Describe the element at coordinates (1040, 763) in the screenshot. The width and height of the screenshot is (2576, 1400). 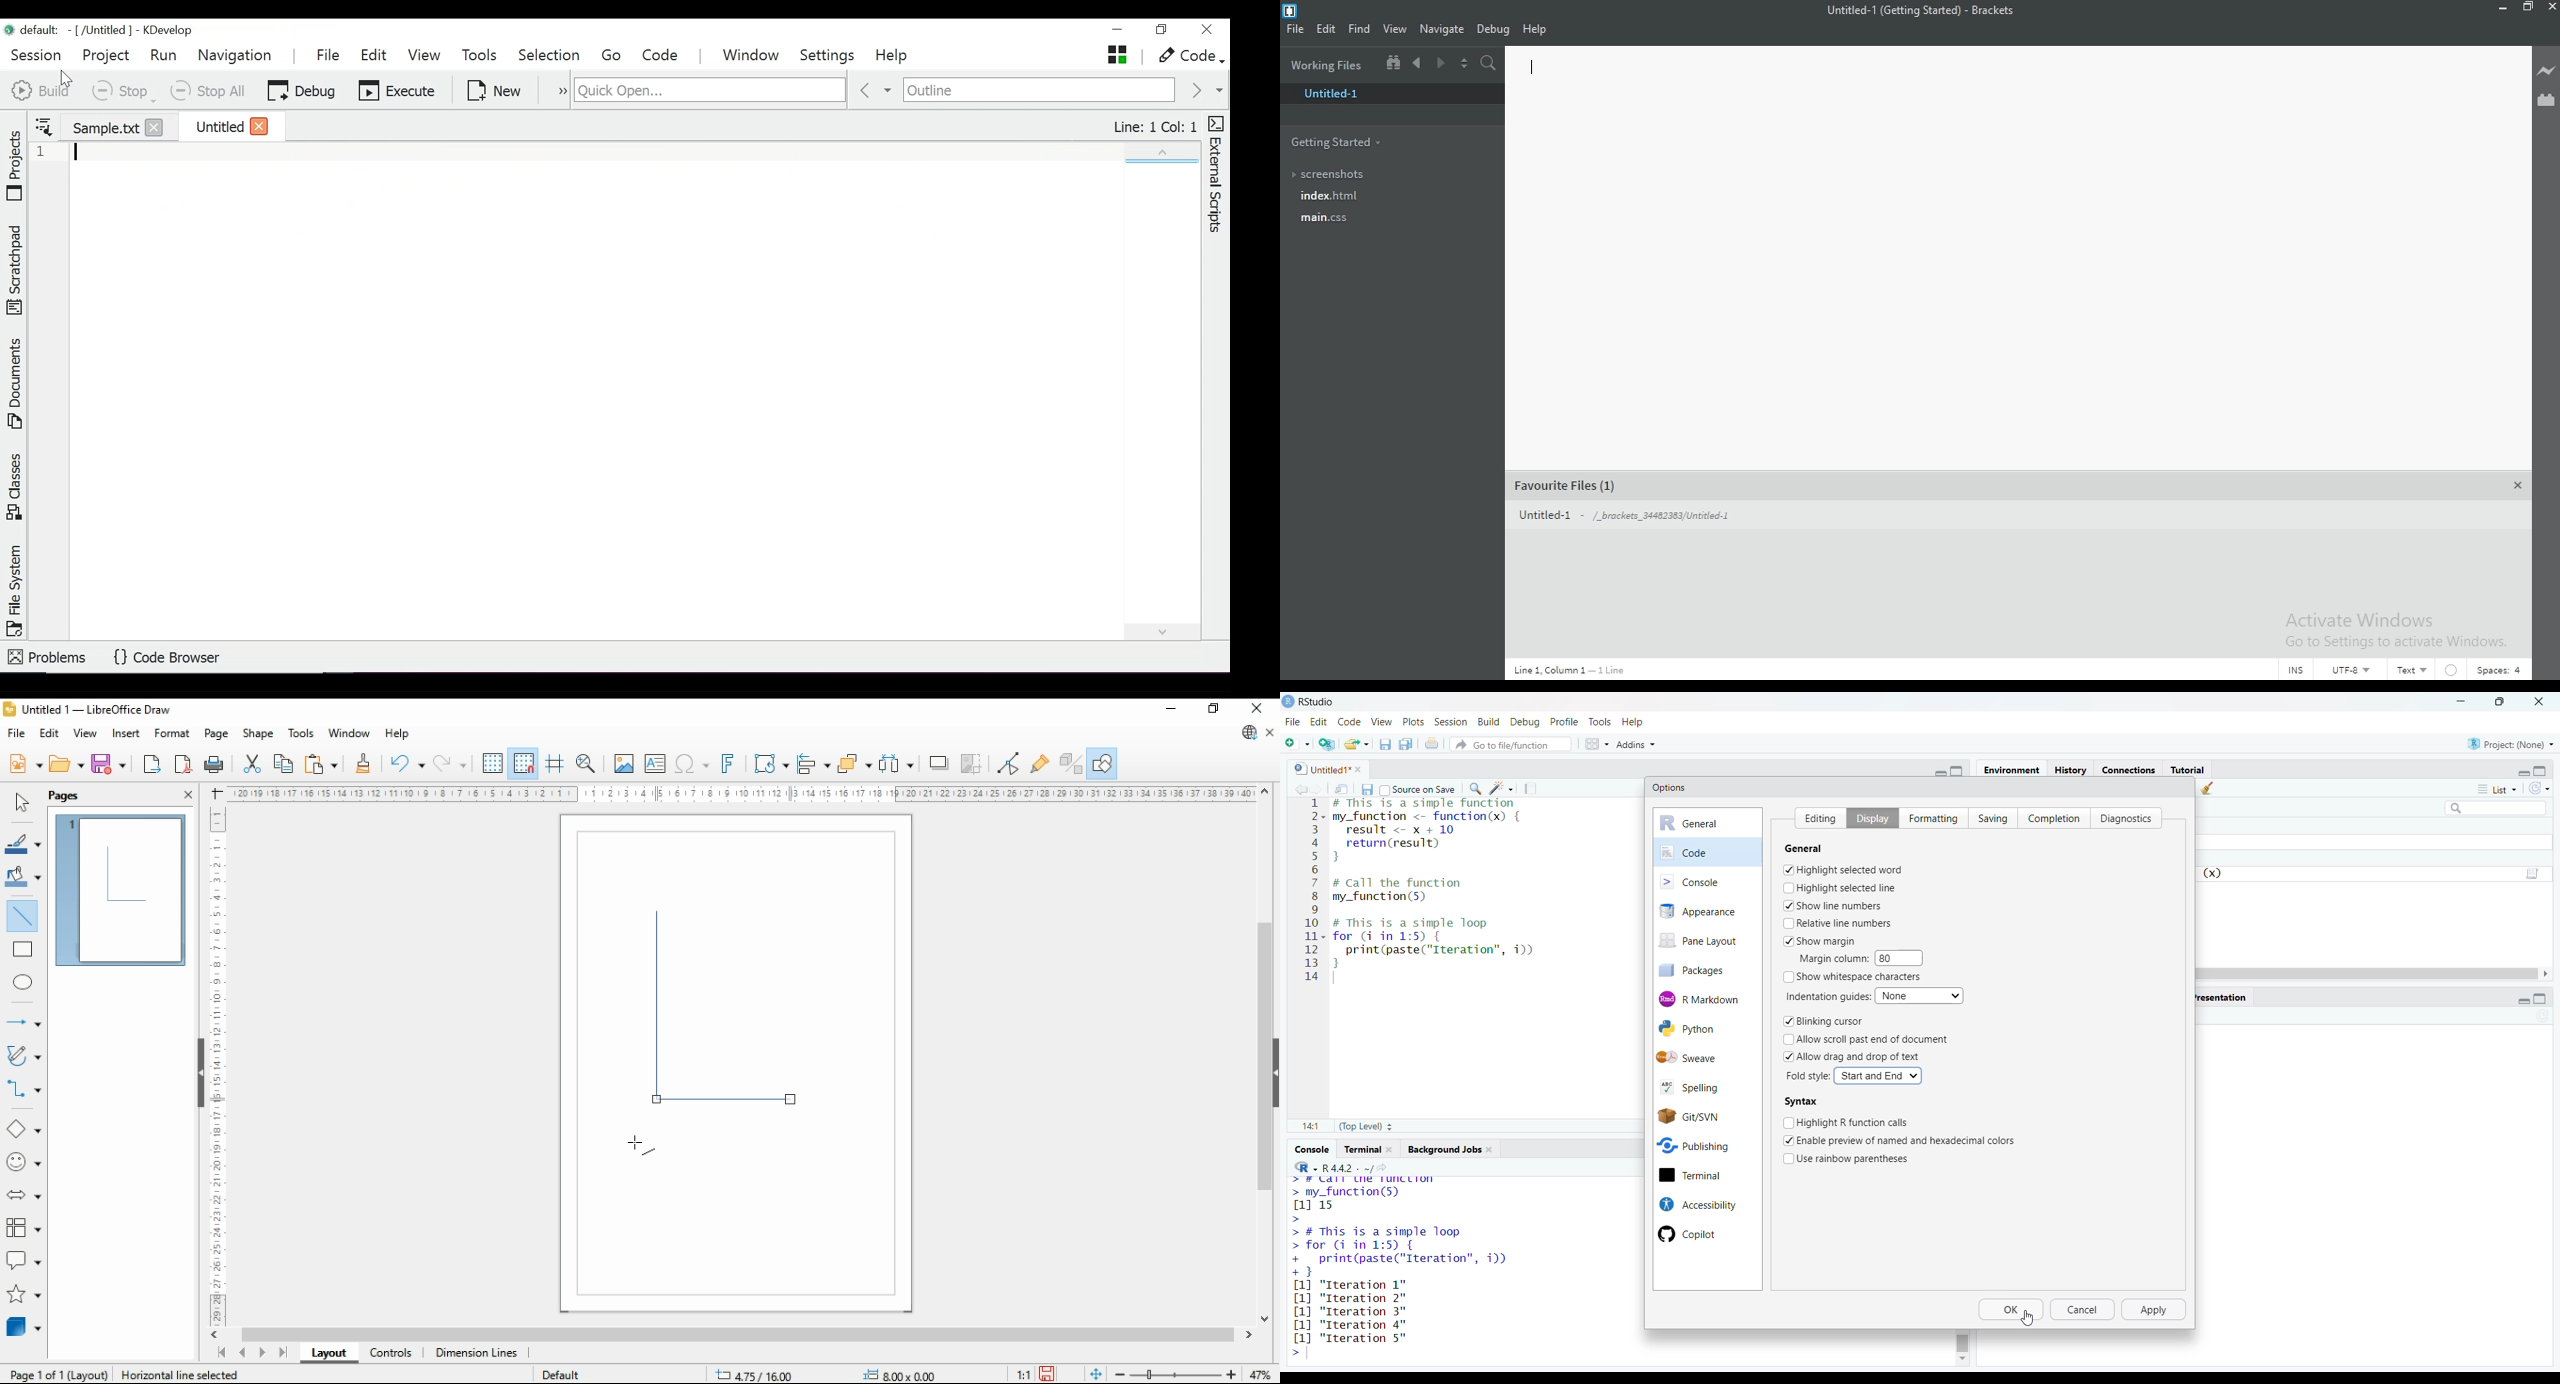
I see `show gluepoint functions` at that location.